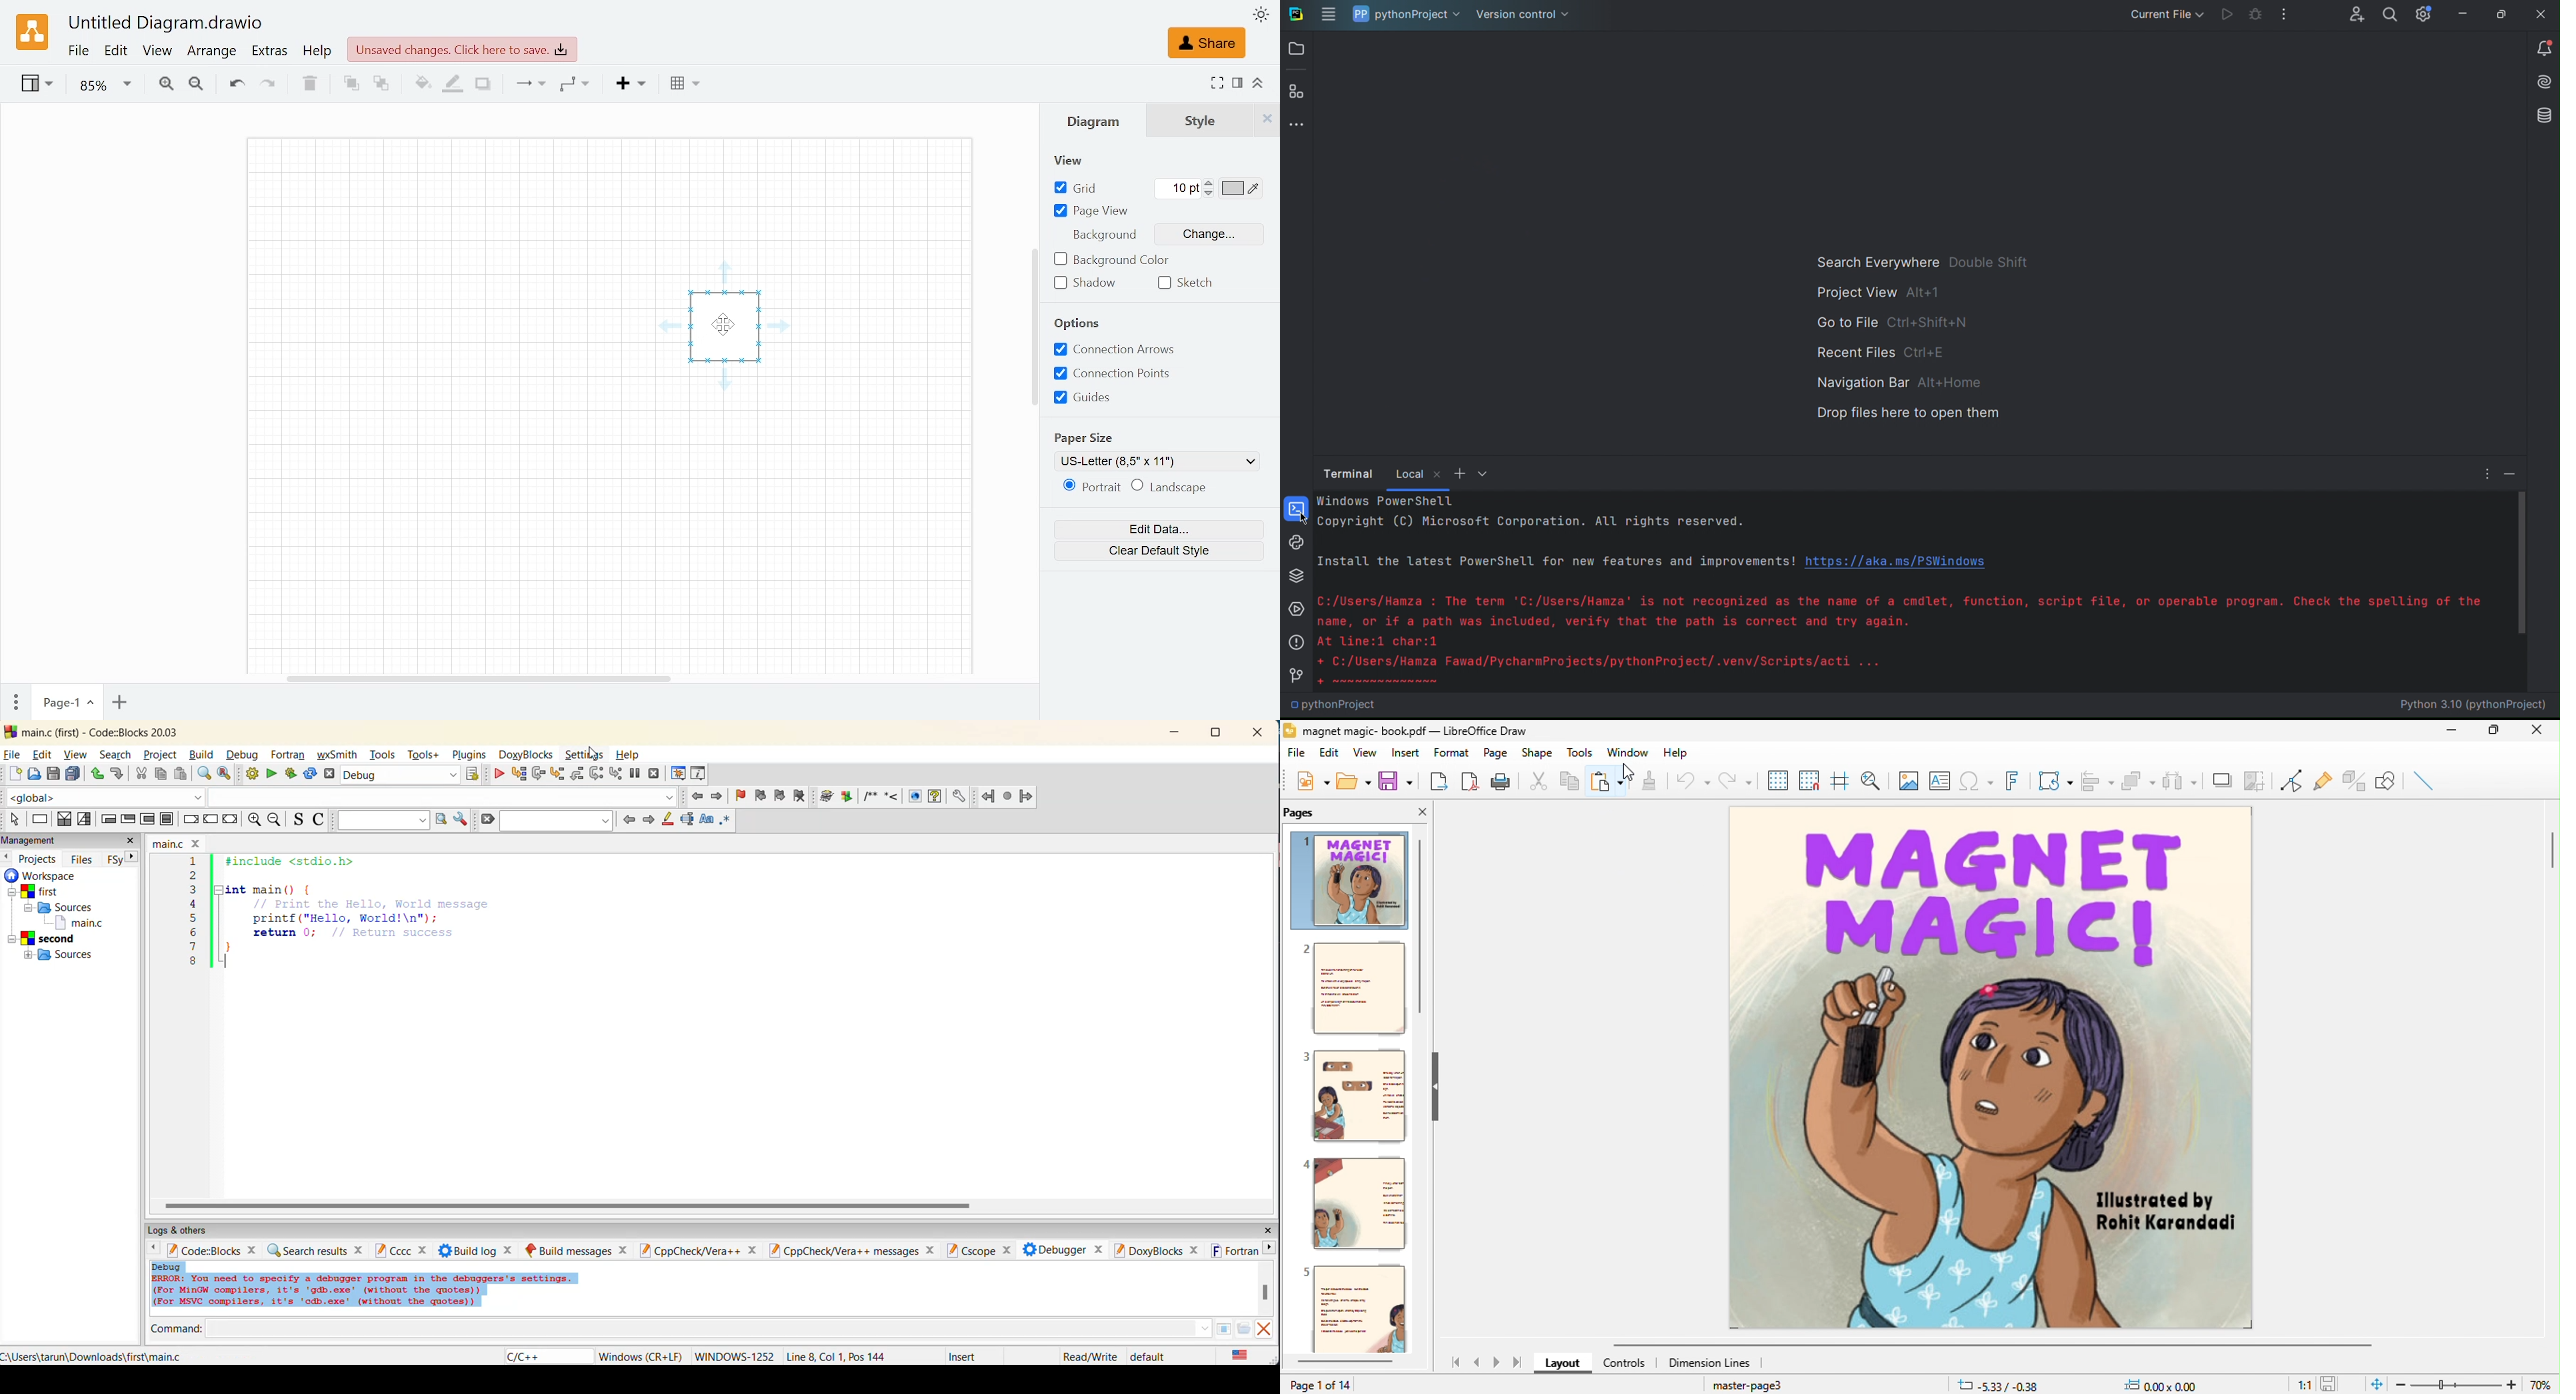  What do you see at coordinates (154, 1250) in the screenshot?
I see `previous` at bounding box center [154, 1250].